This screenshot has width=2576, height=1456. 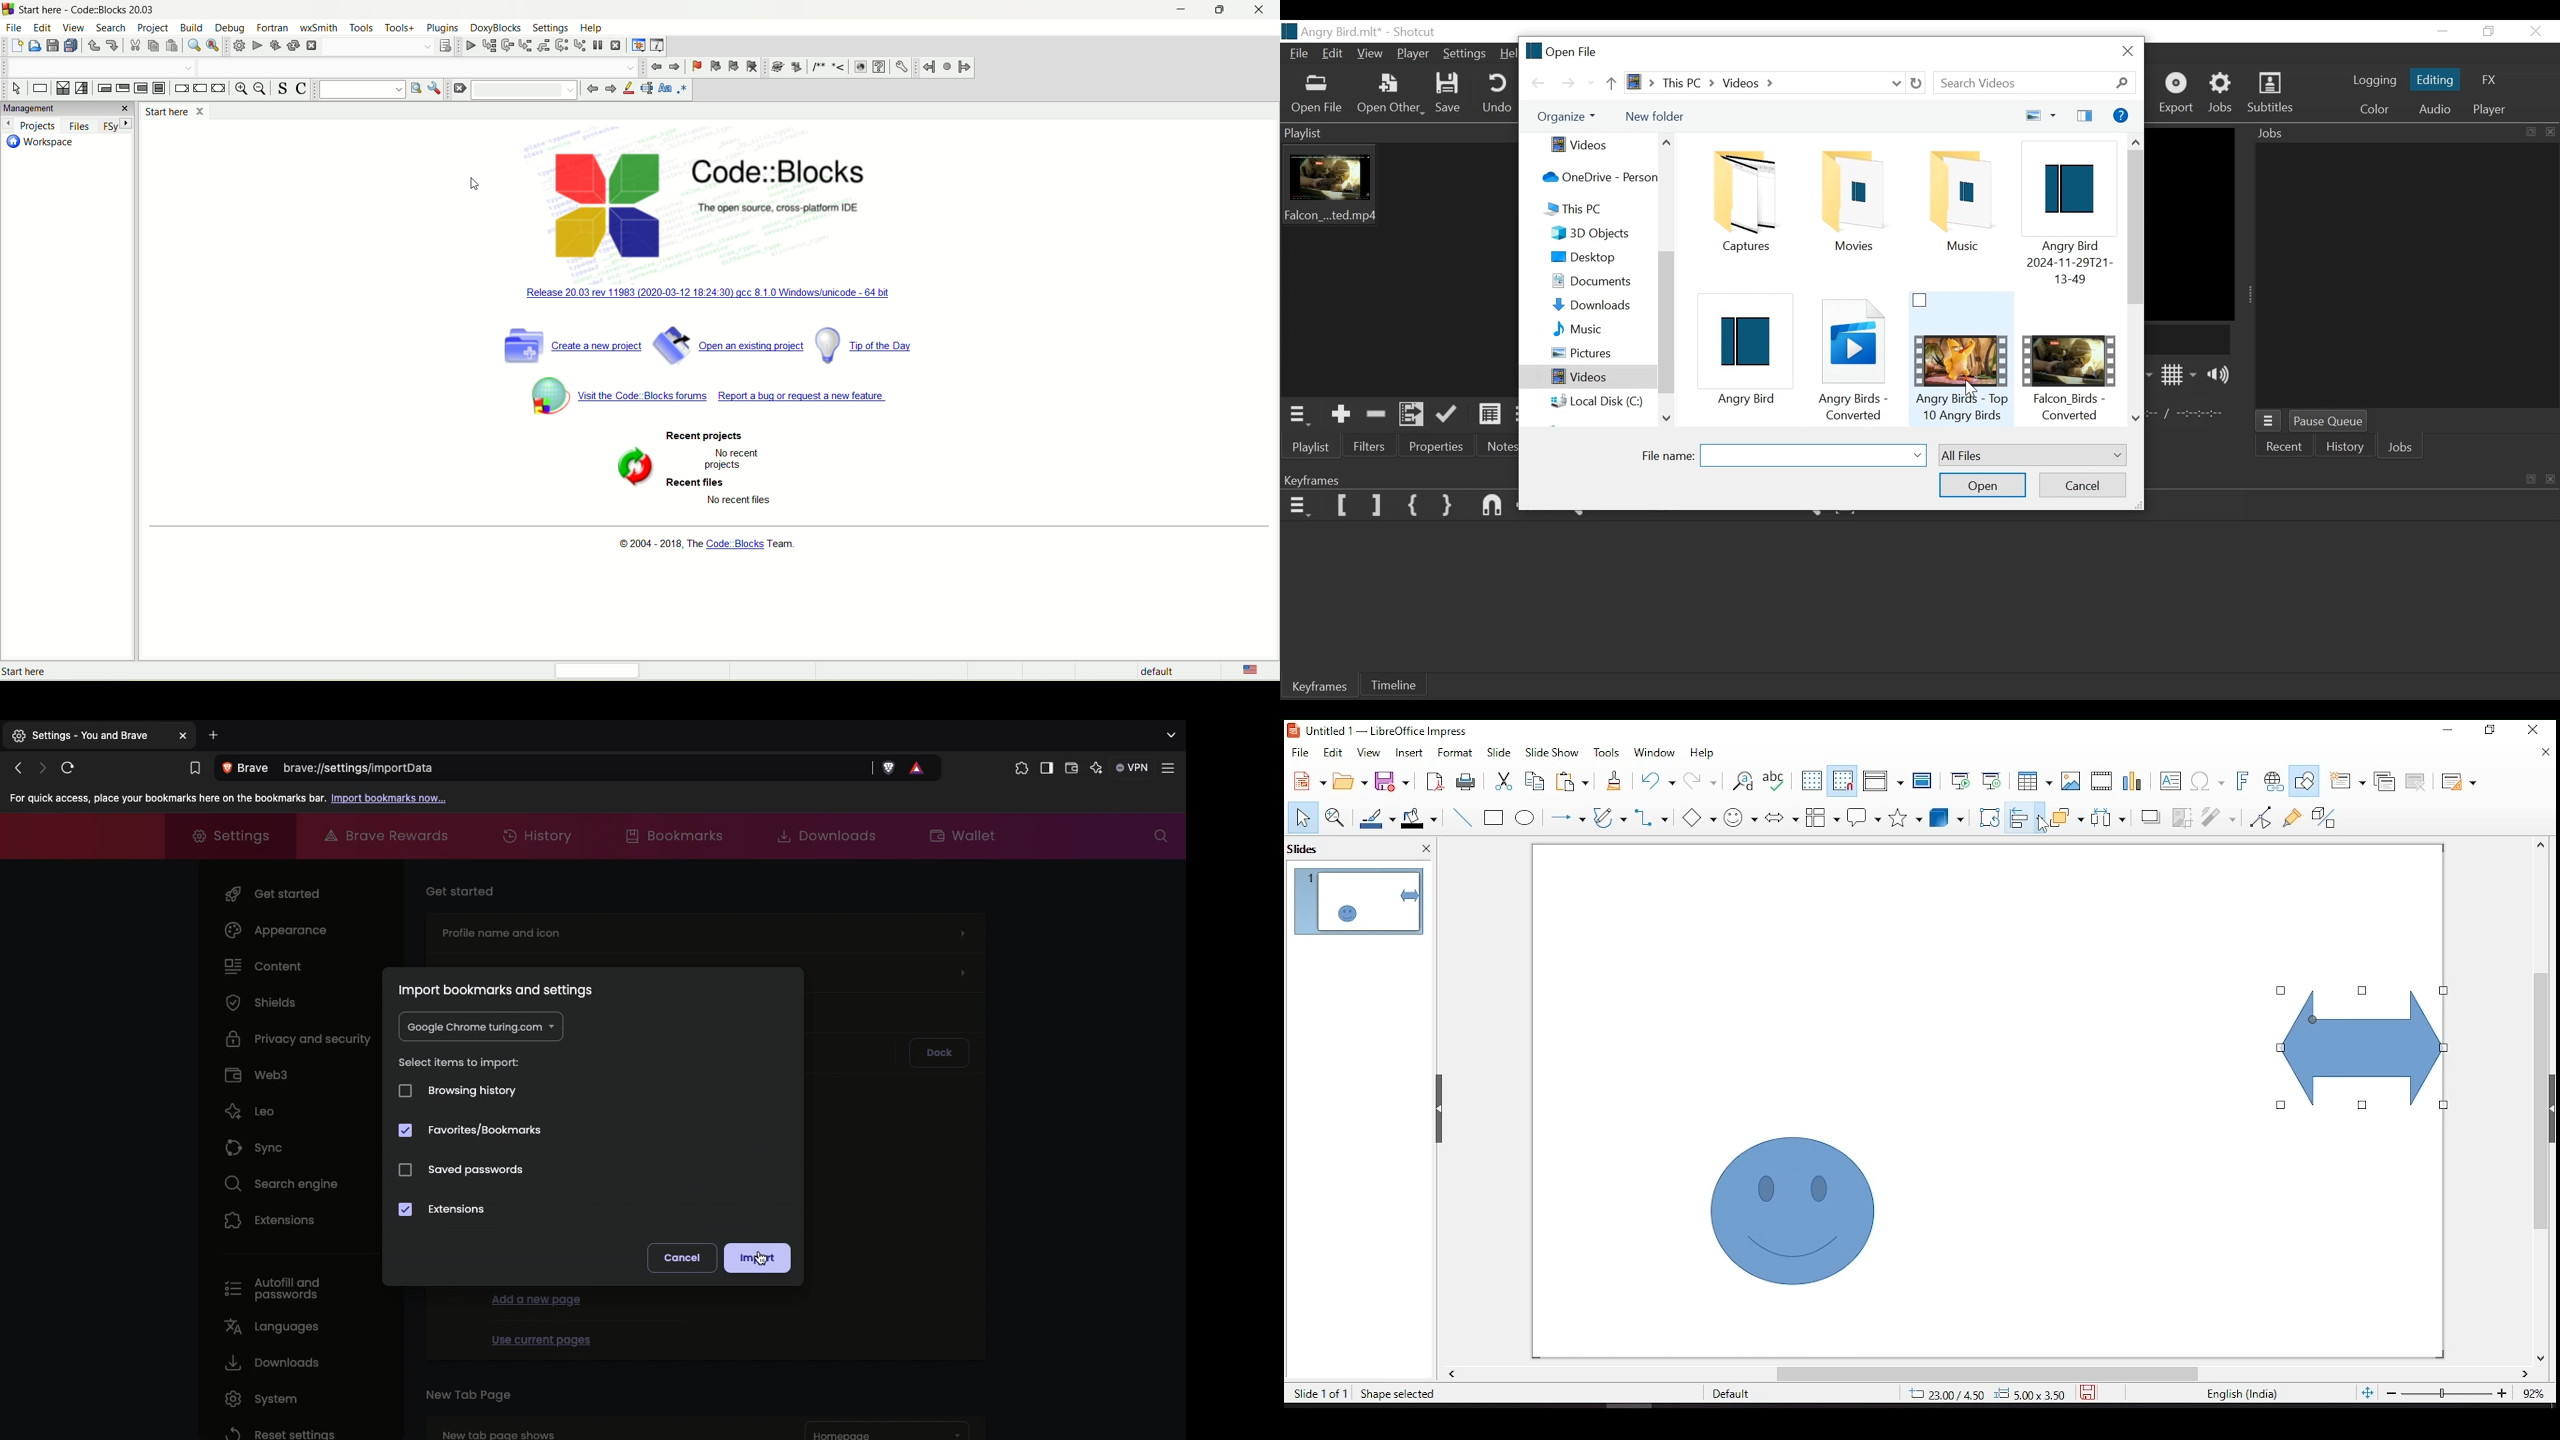 What do you see at coordinates (1493, 91) in the screenshot?
I see `Undo` at bounding box center [1493, 91].